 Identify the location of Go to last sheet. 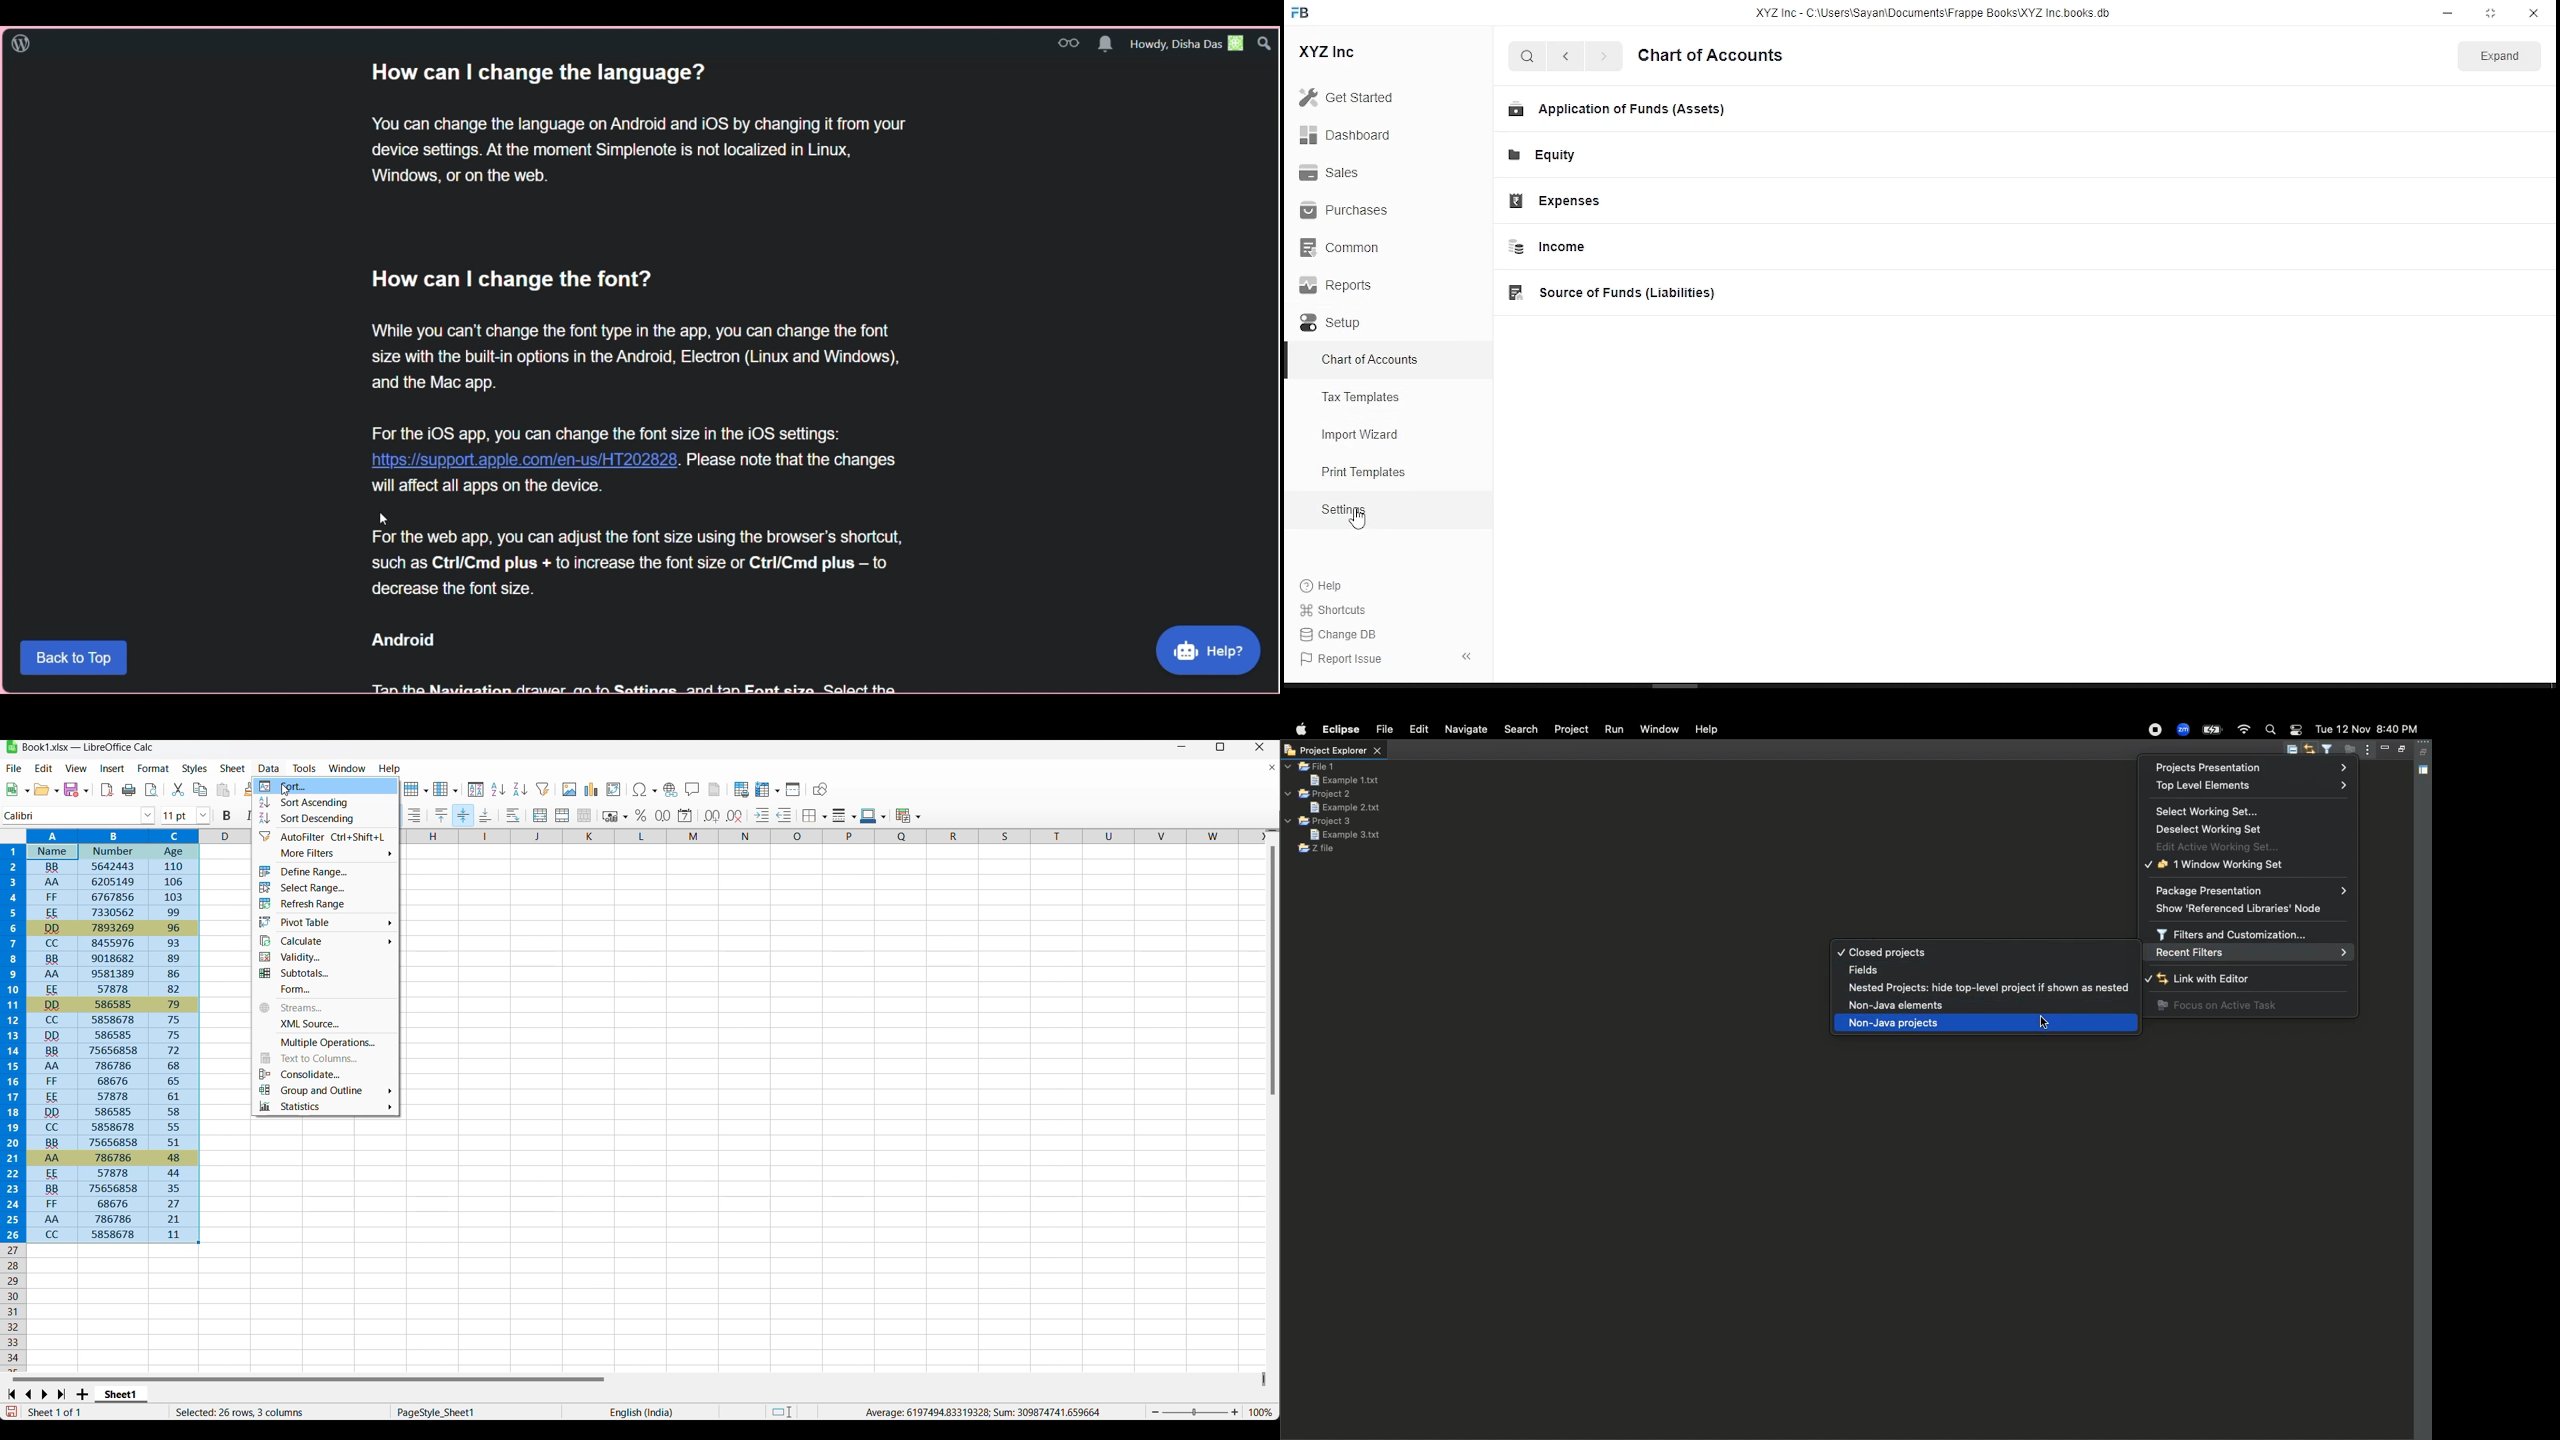
(61, 1394).